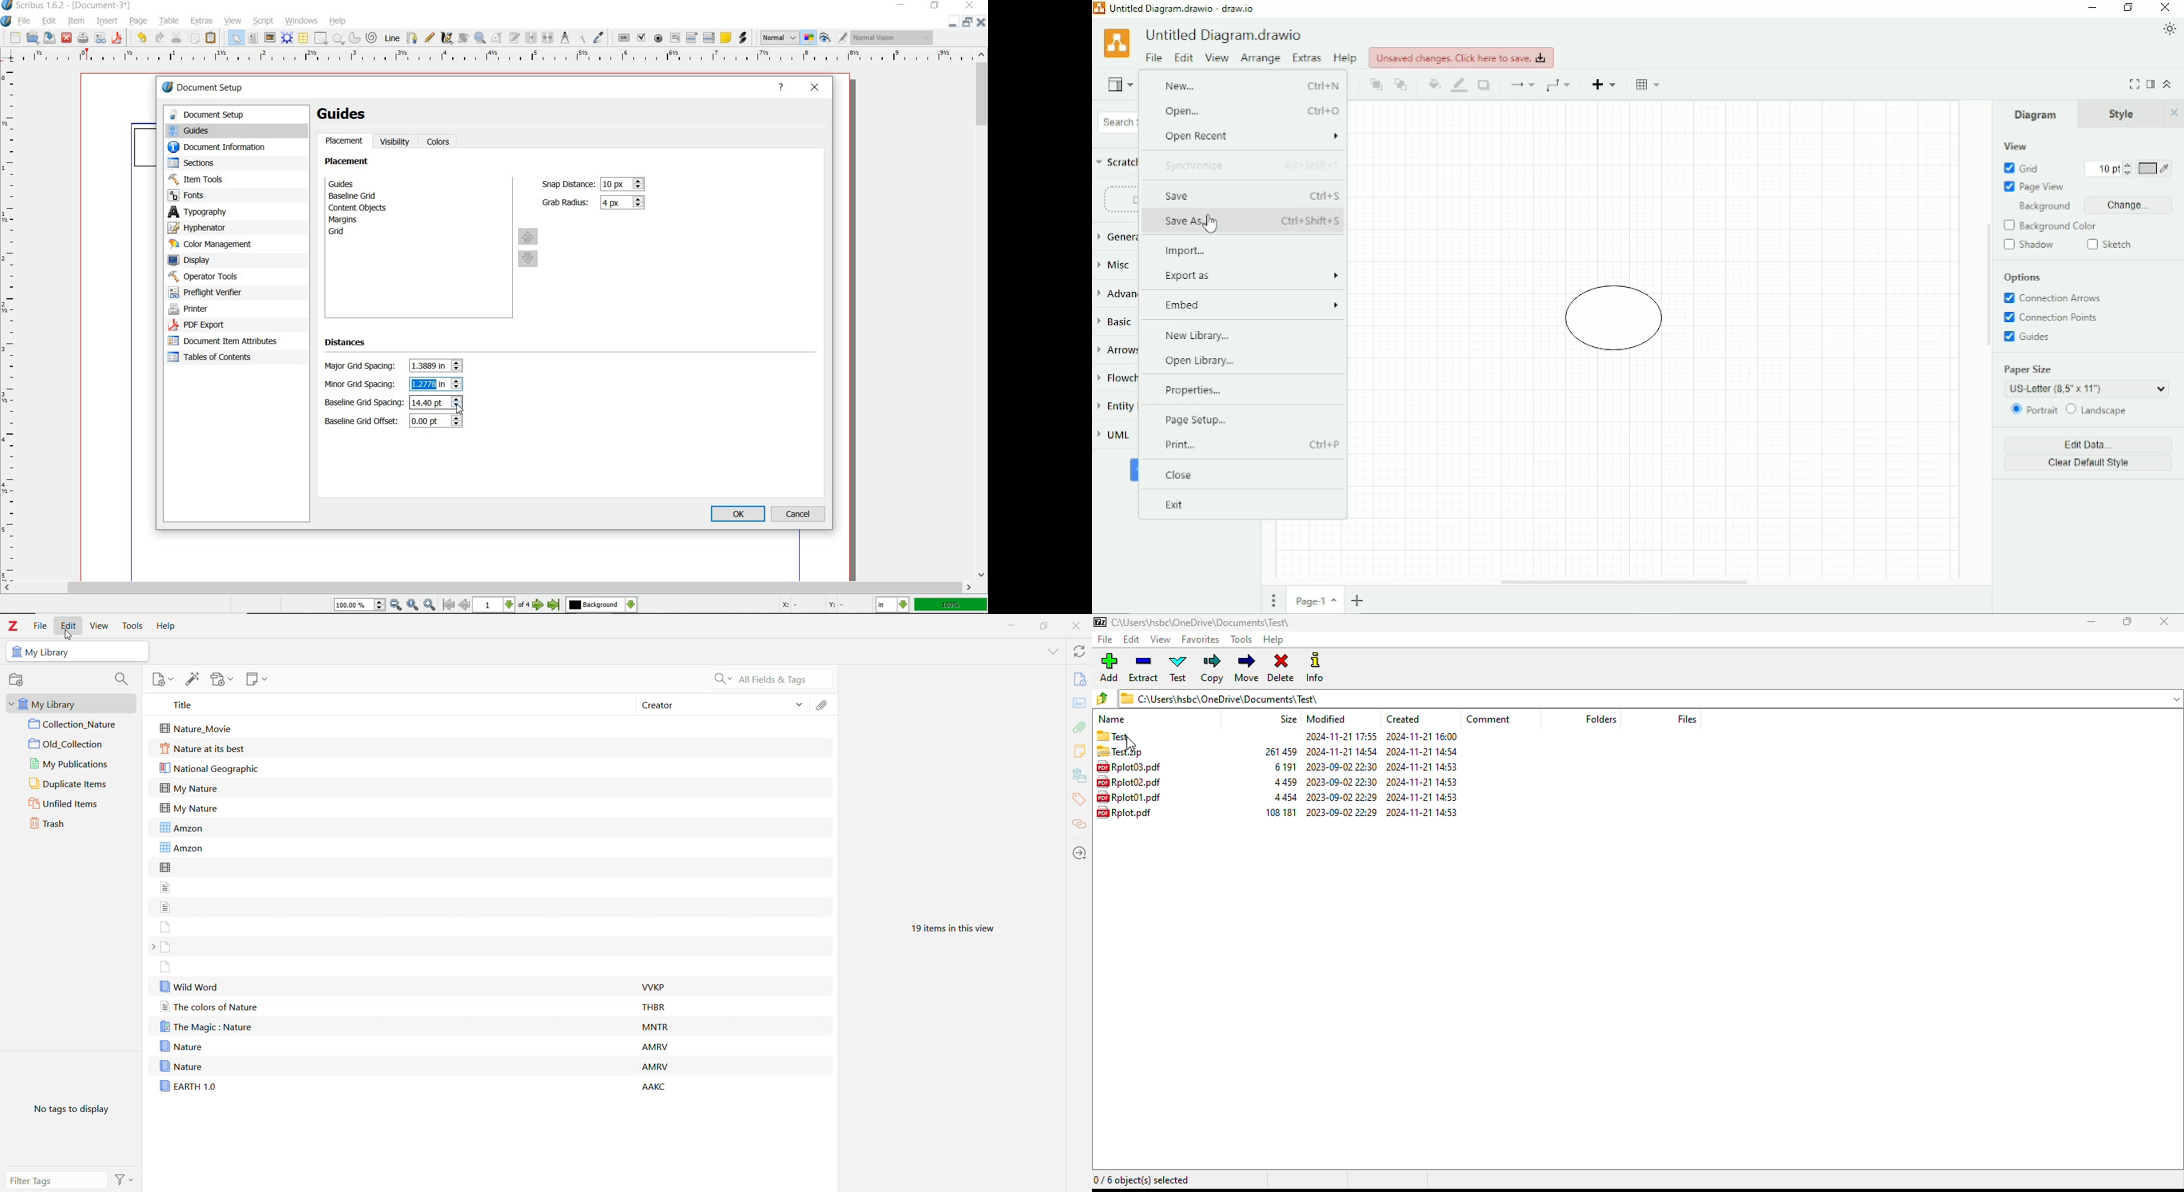  I want to click on restore, so click(969, 22).